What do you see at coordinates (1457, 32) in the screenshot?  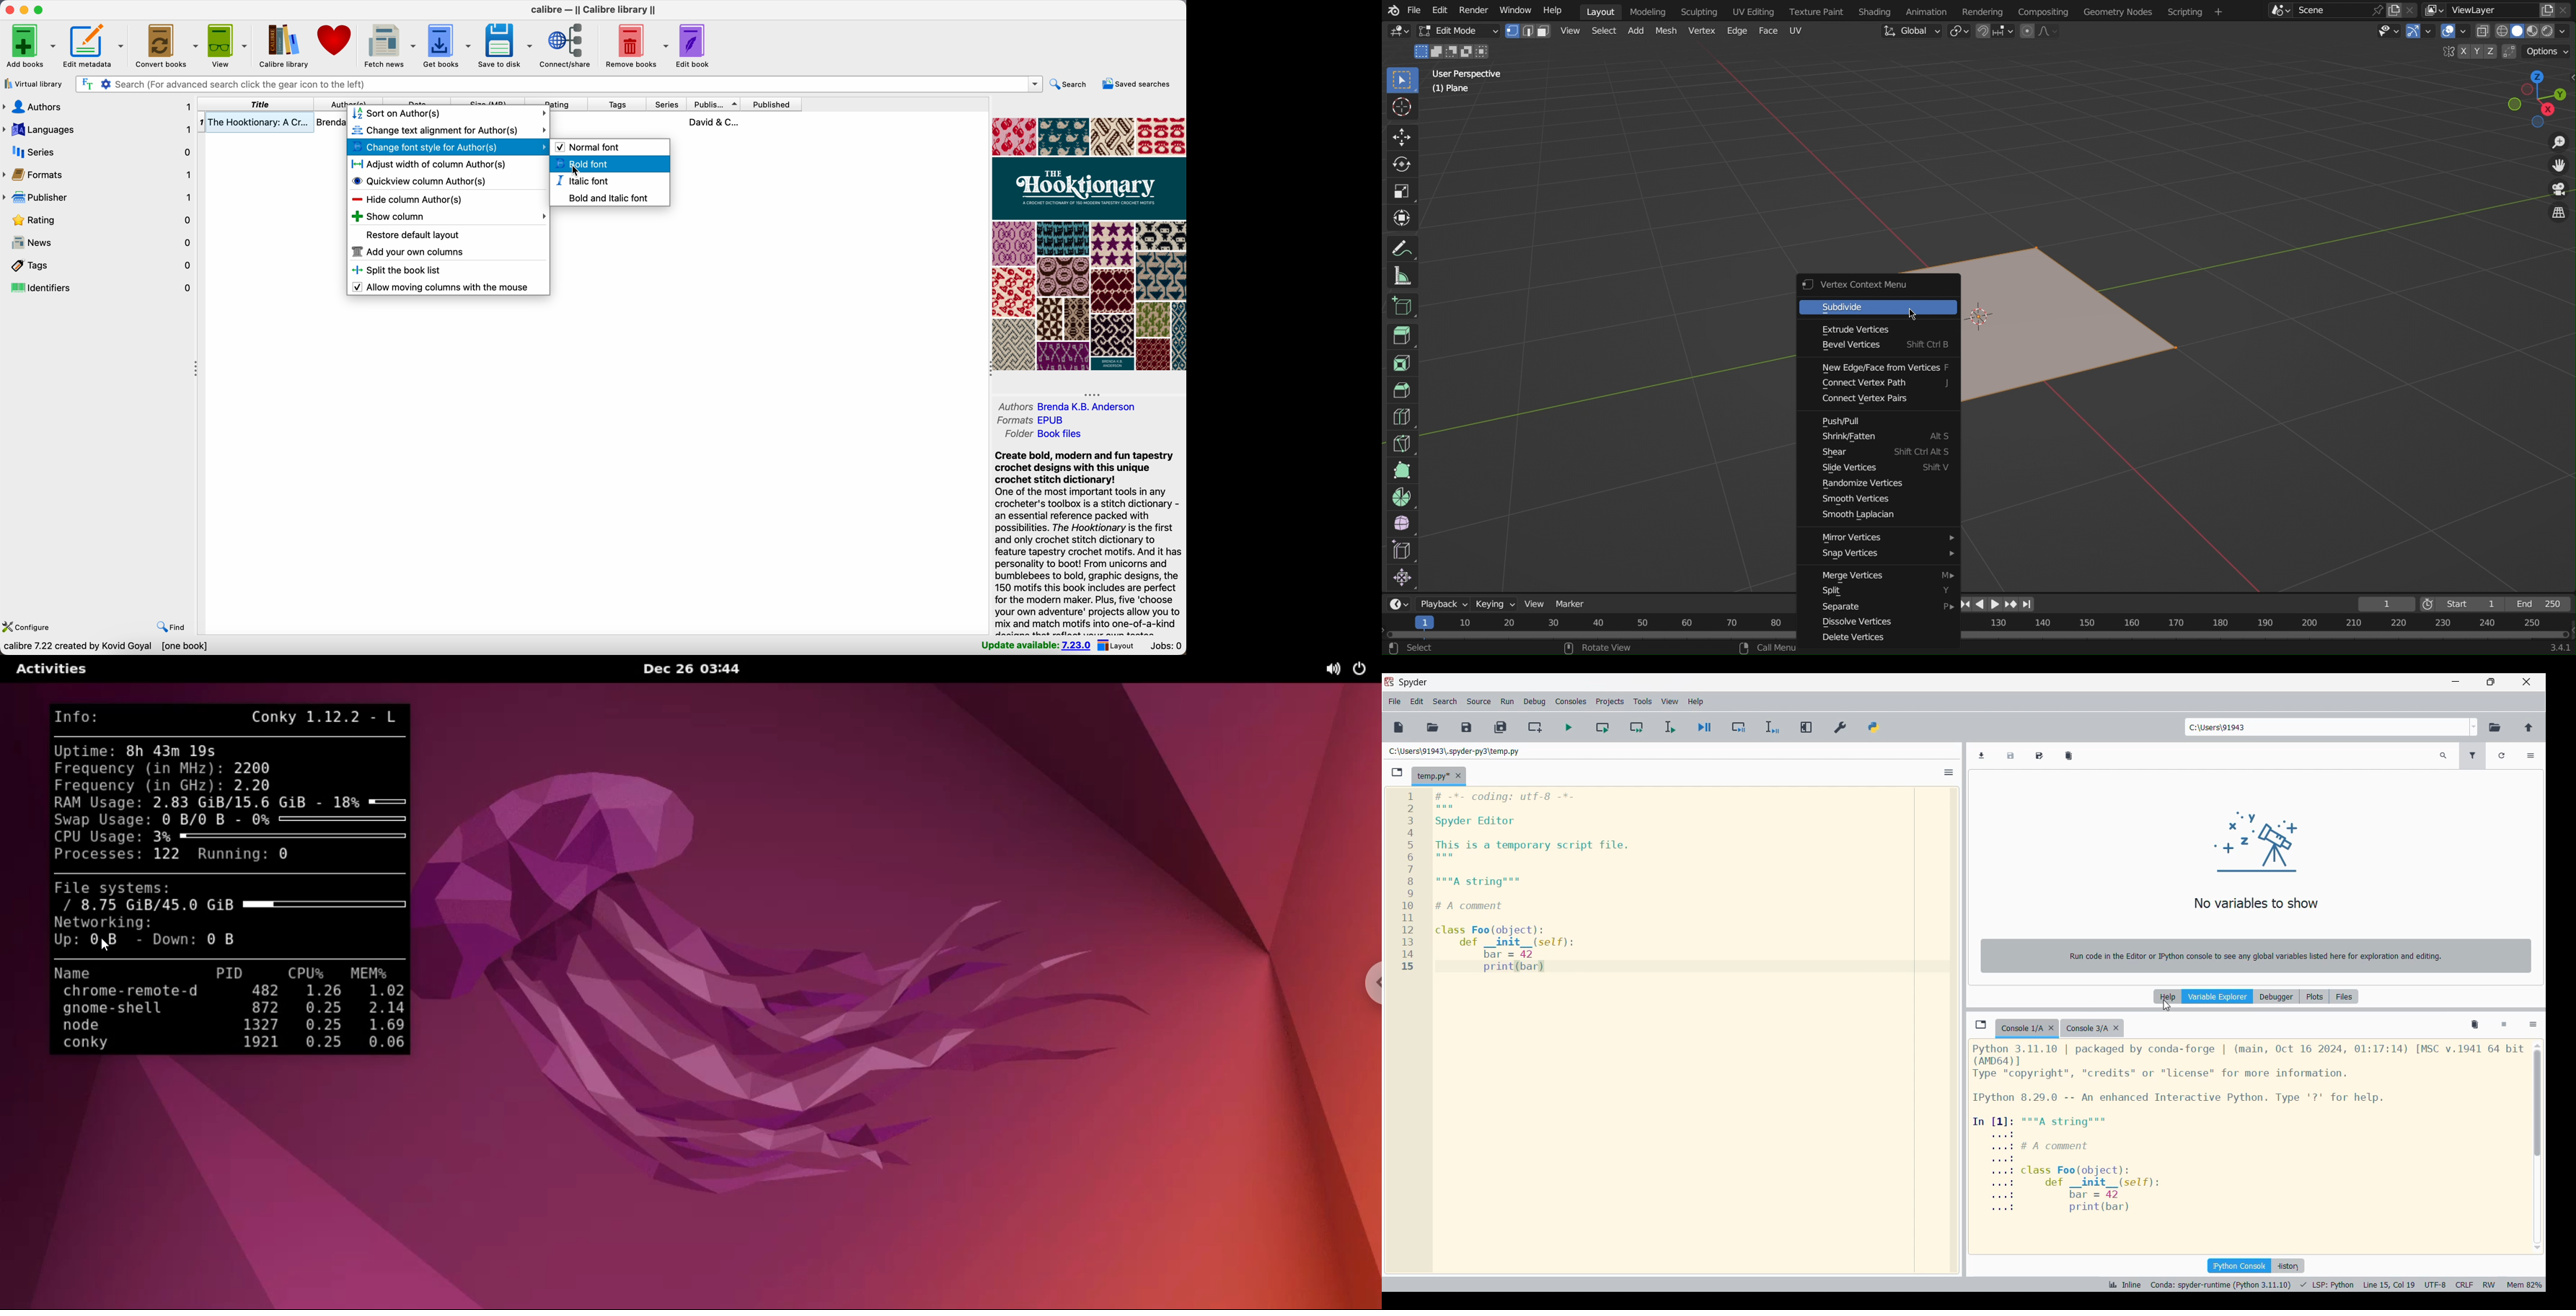 I see `Edit Mode` at bounding box center [1457, 32].